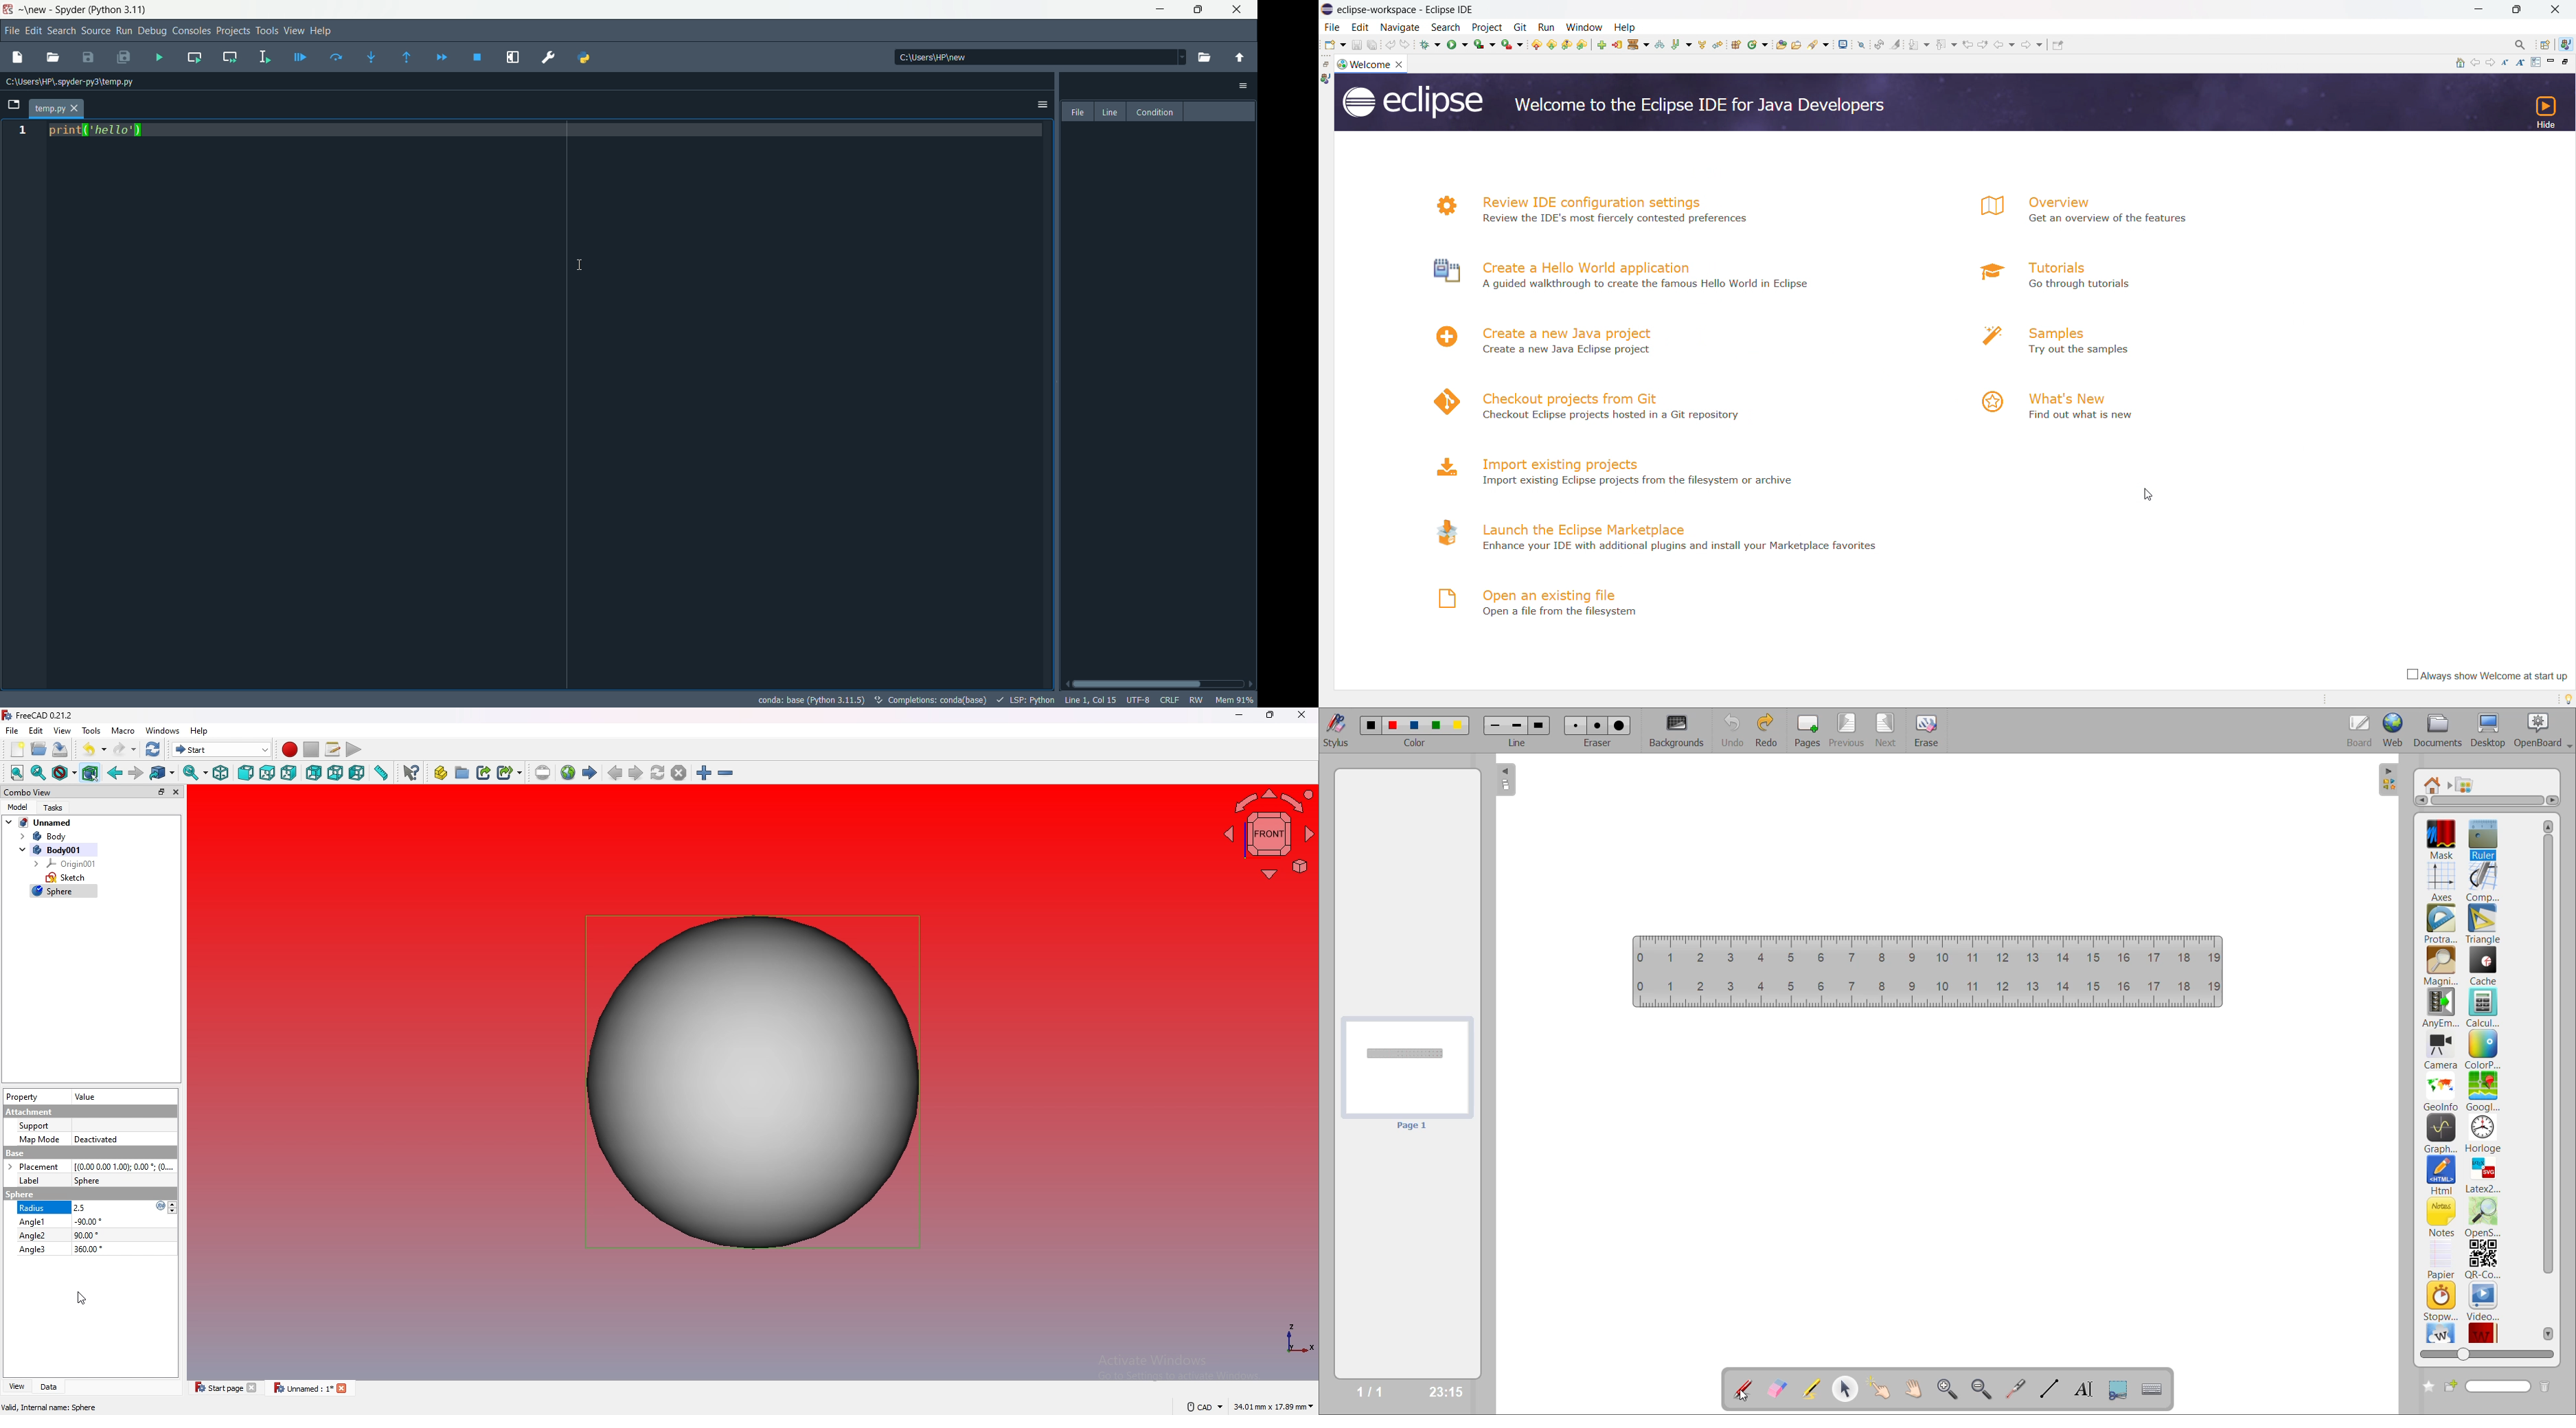  What do you see at coordinates (2484, 1352) in the screenshot?
I see `zoom slider` at bounding box center [2484, 1352].